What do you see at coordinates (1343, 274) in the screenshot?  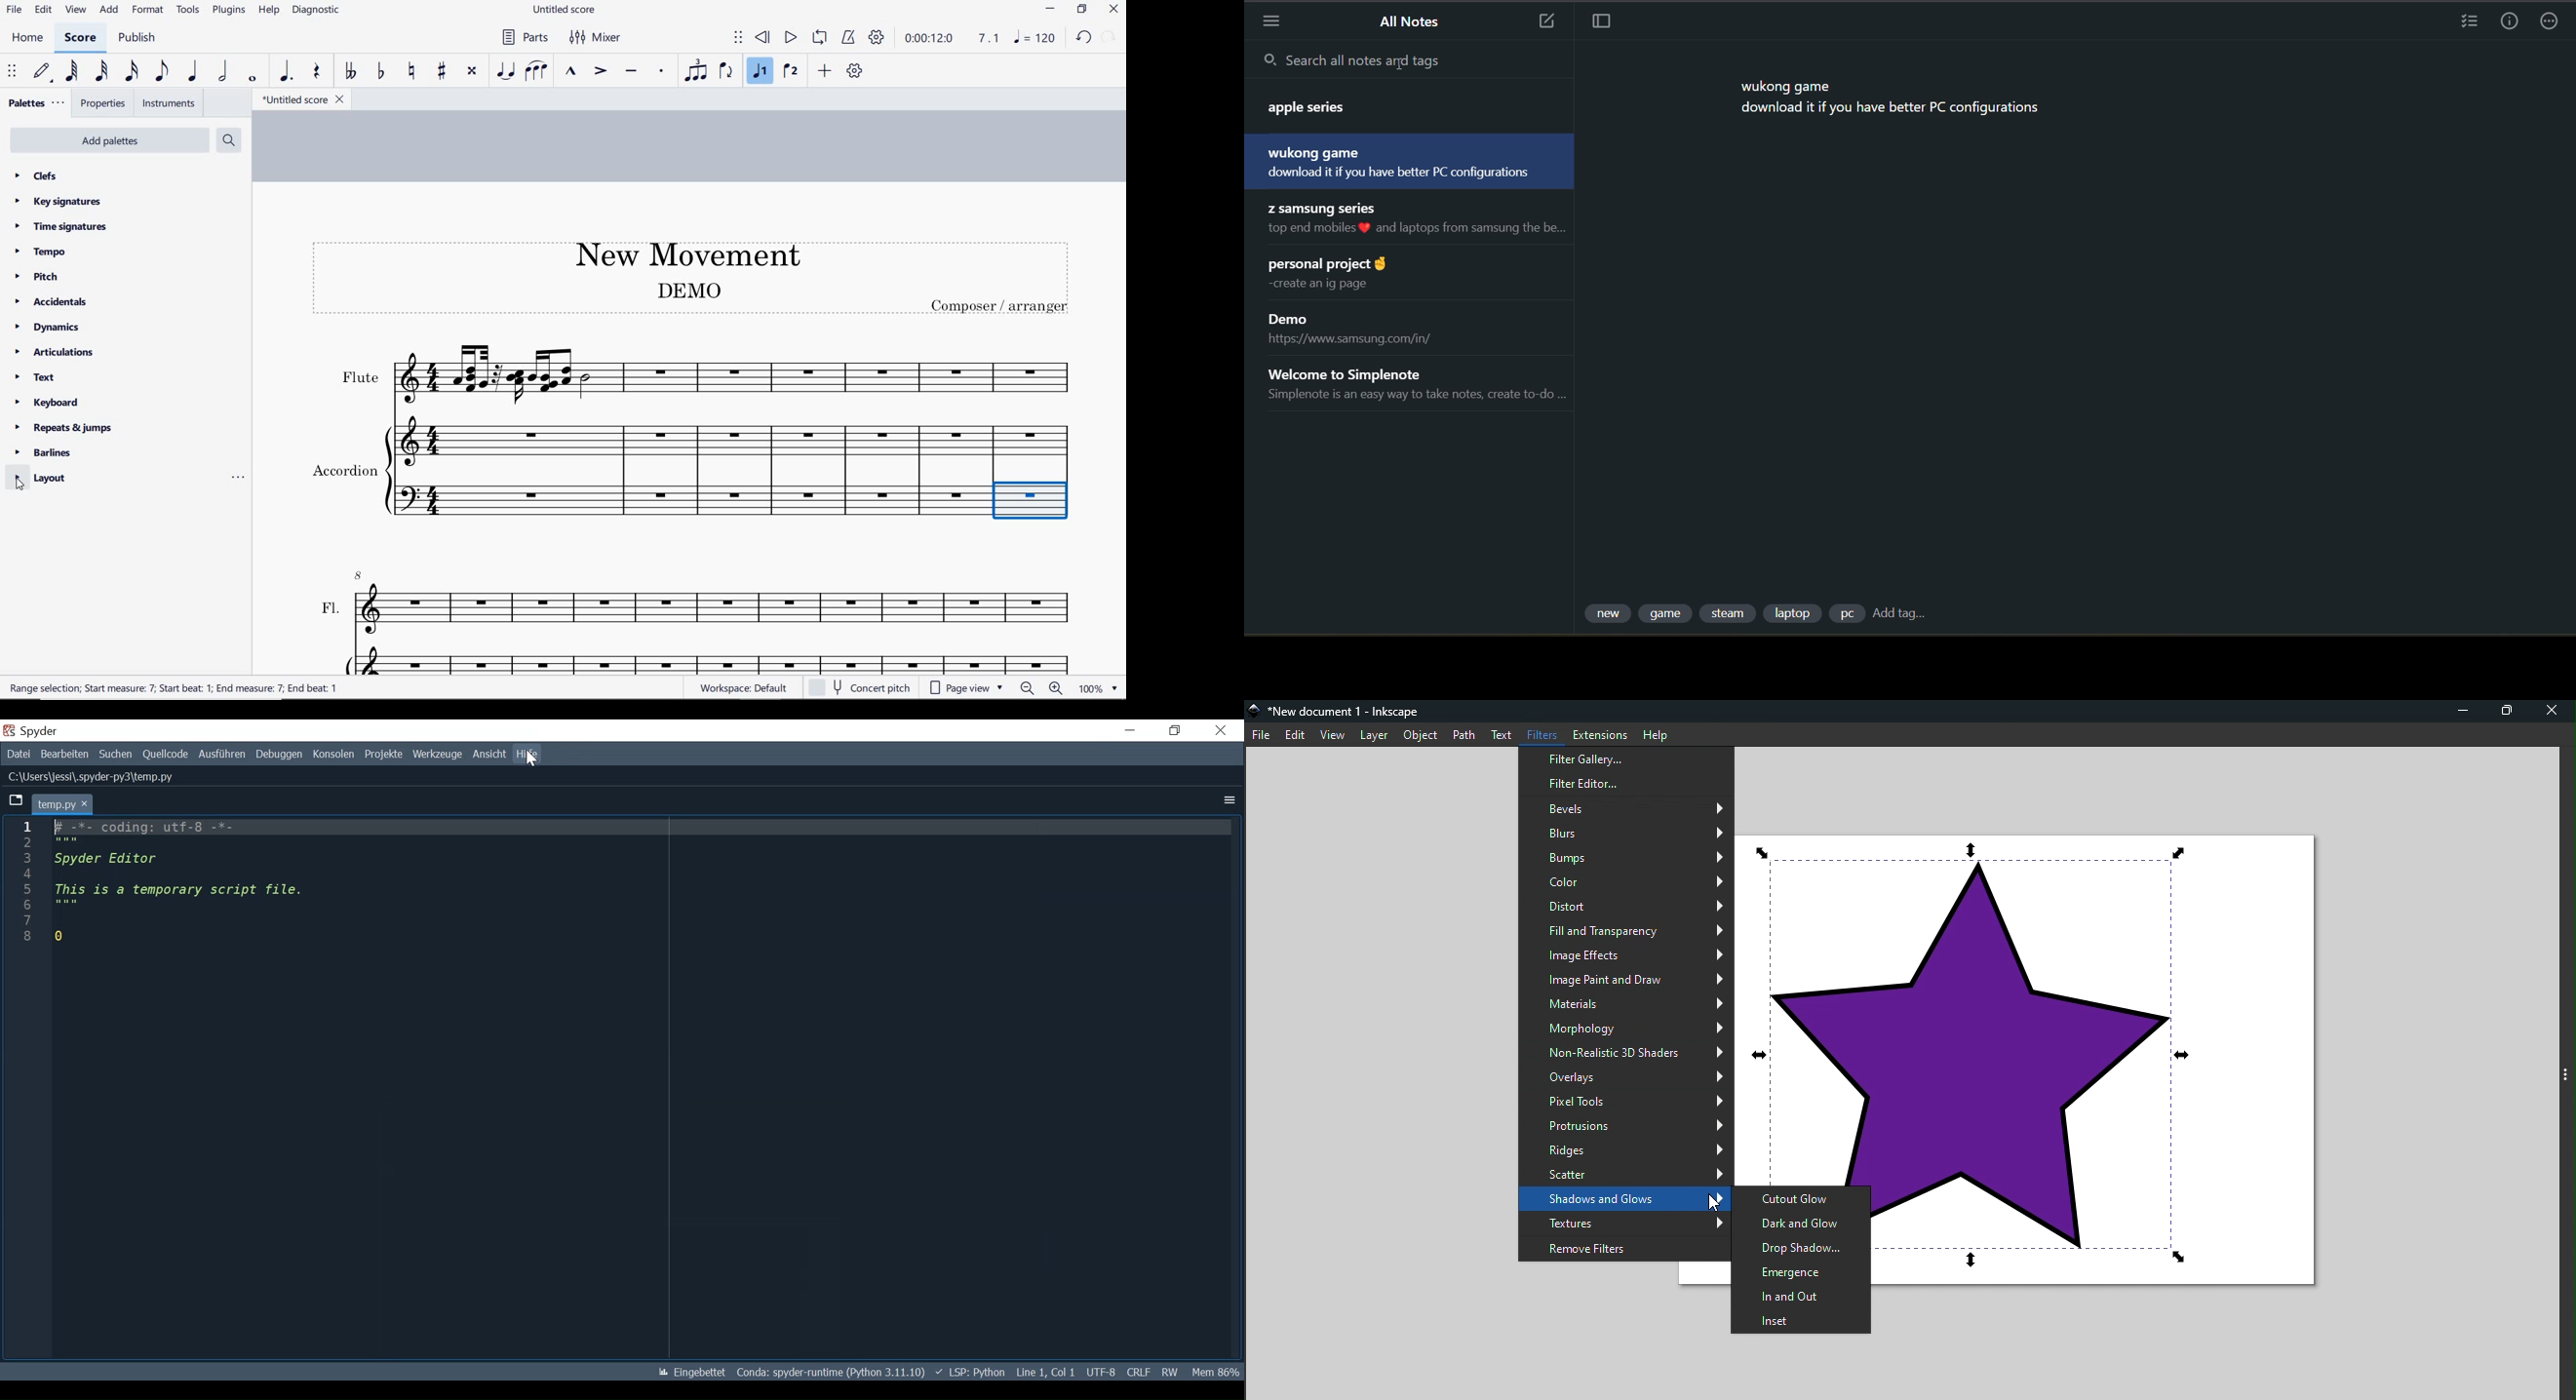 I see `note title and preview` at bounding box center [1343, 274].